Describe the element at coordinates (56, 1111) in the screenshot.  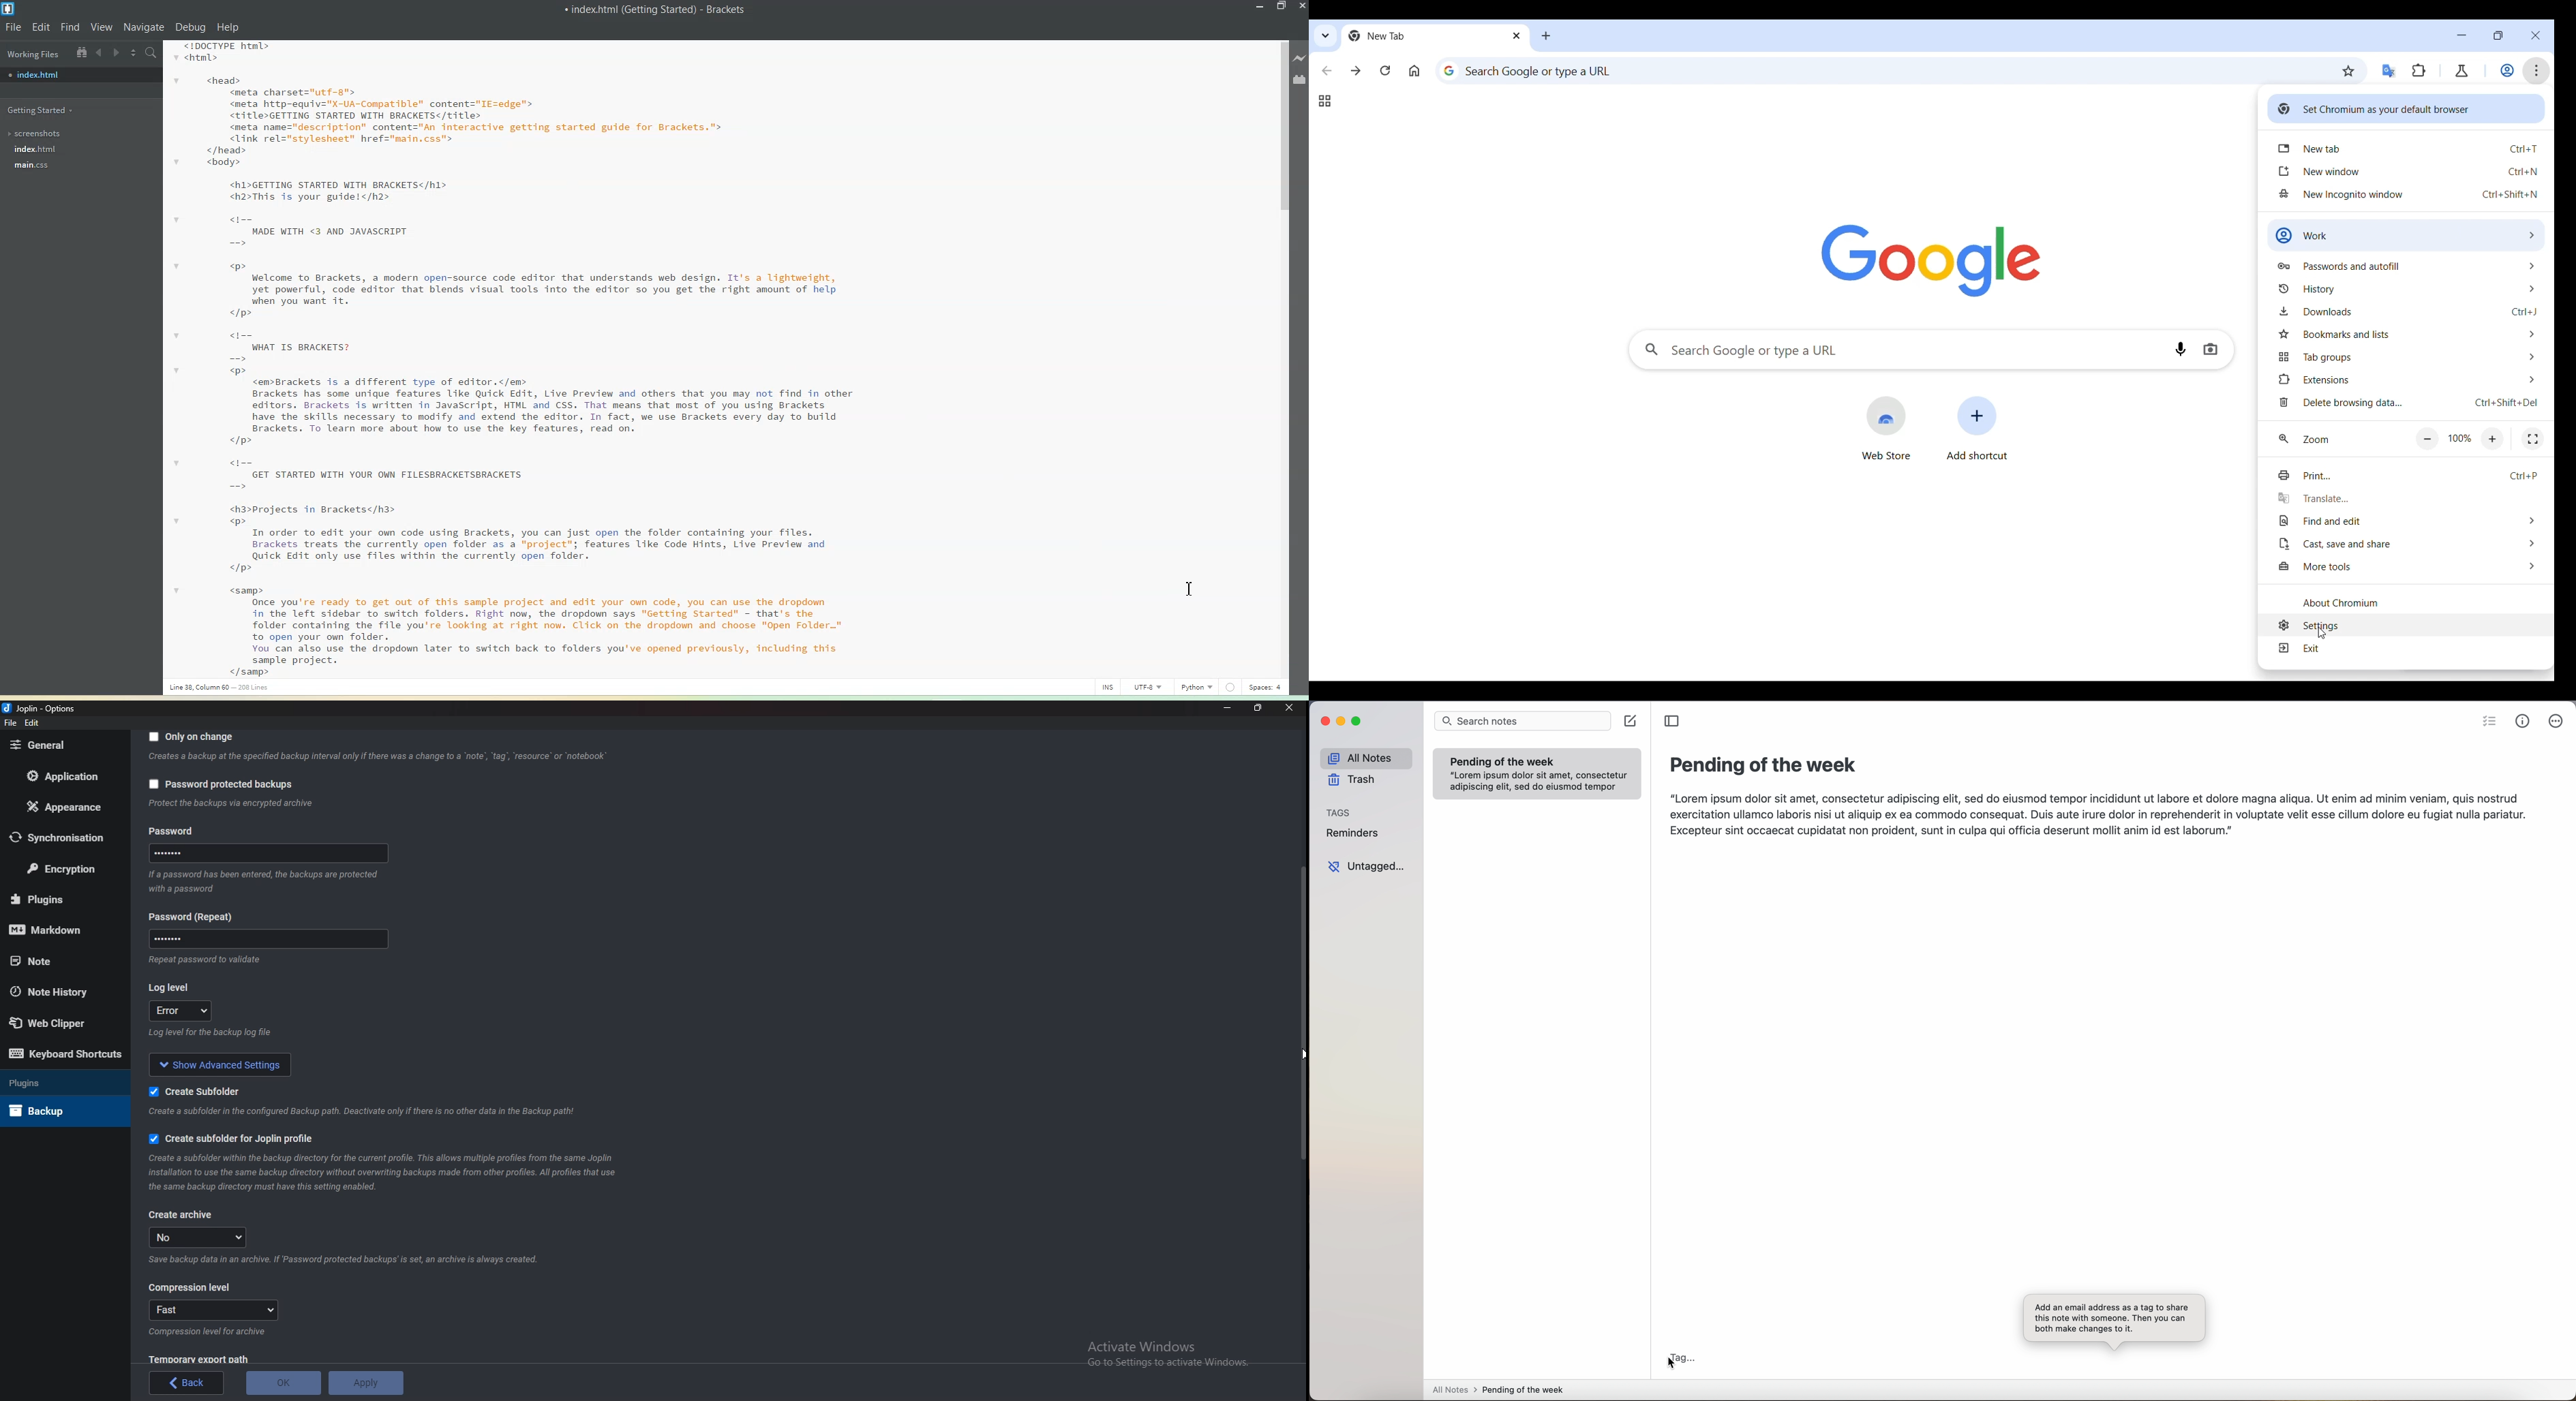
I see `Back up` at that location.